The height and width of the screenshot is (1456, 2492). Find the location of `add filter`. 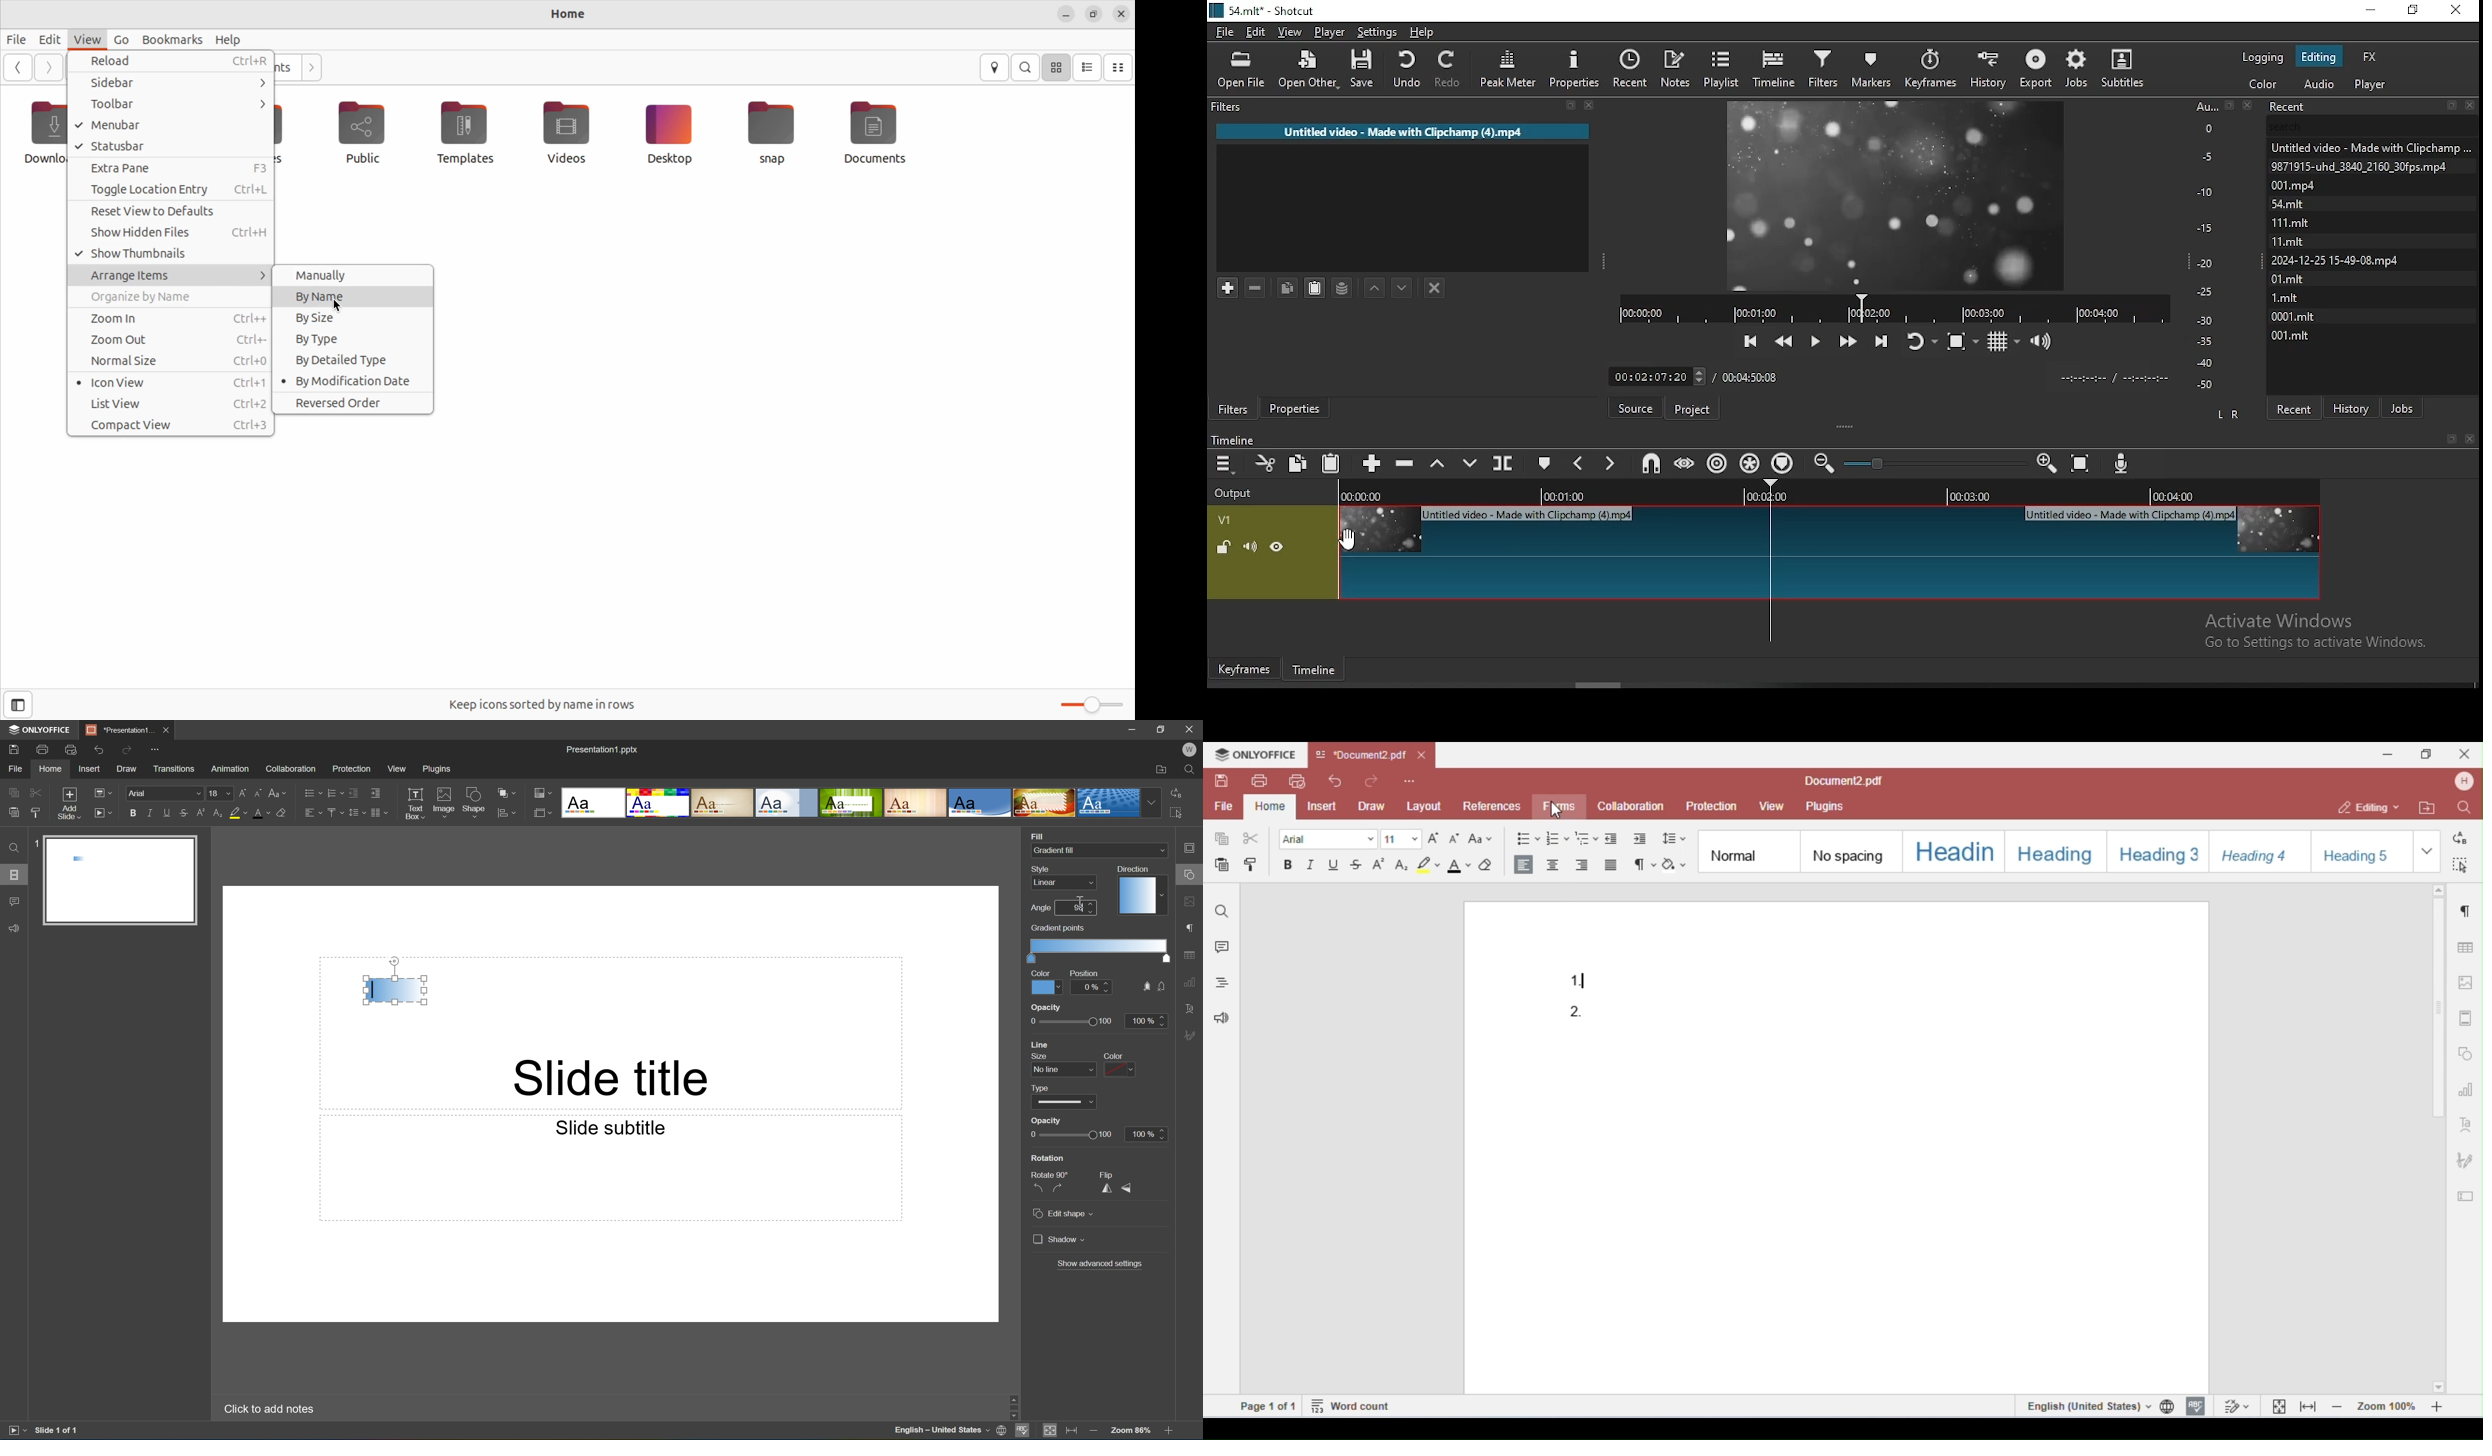

add filter is located at coordinates (1228, 285).